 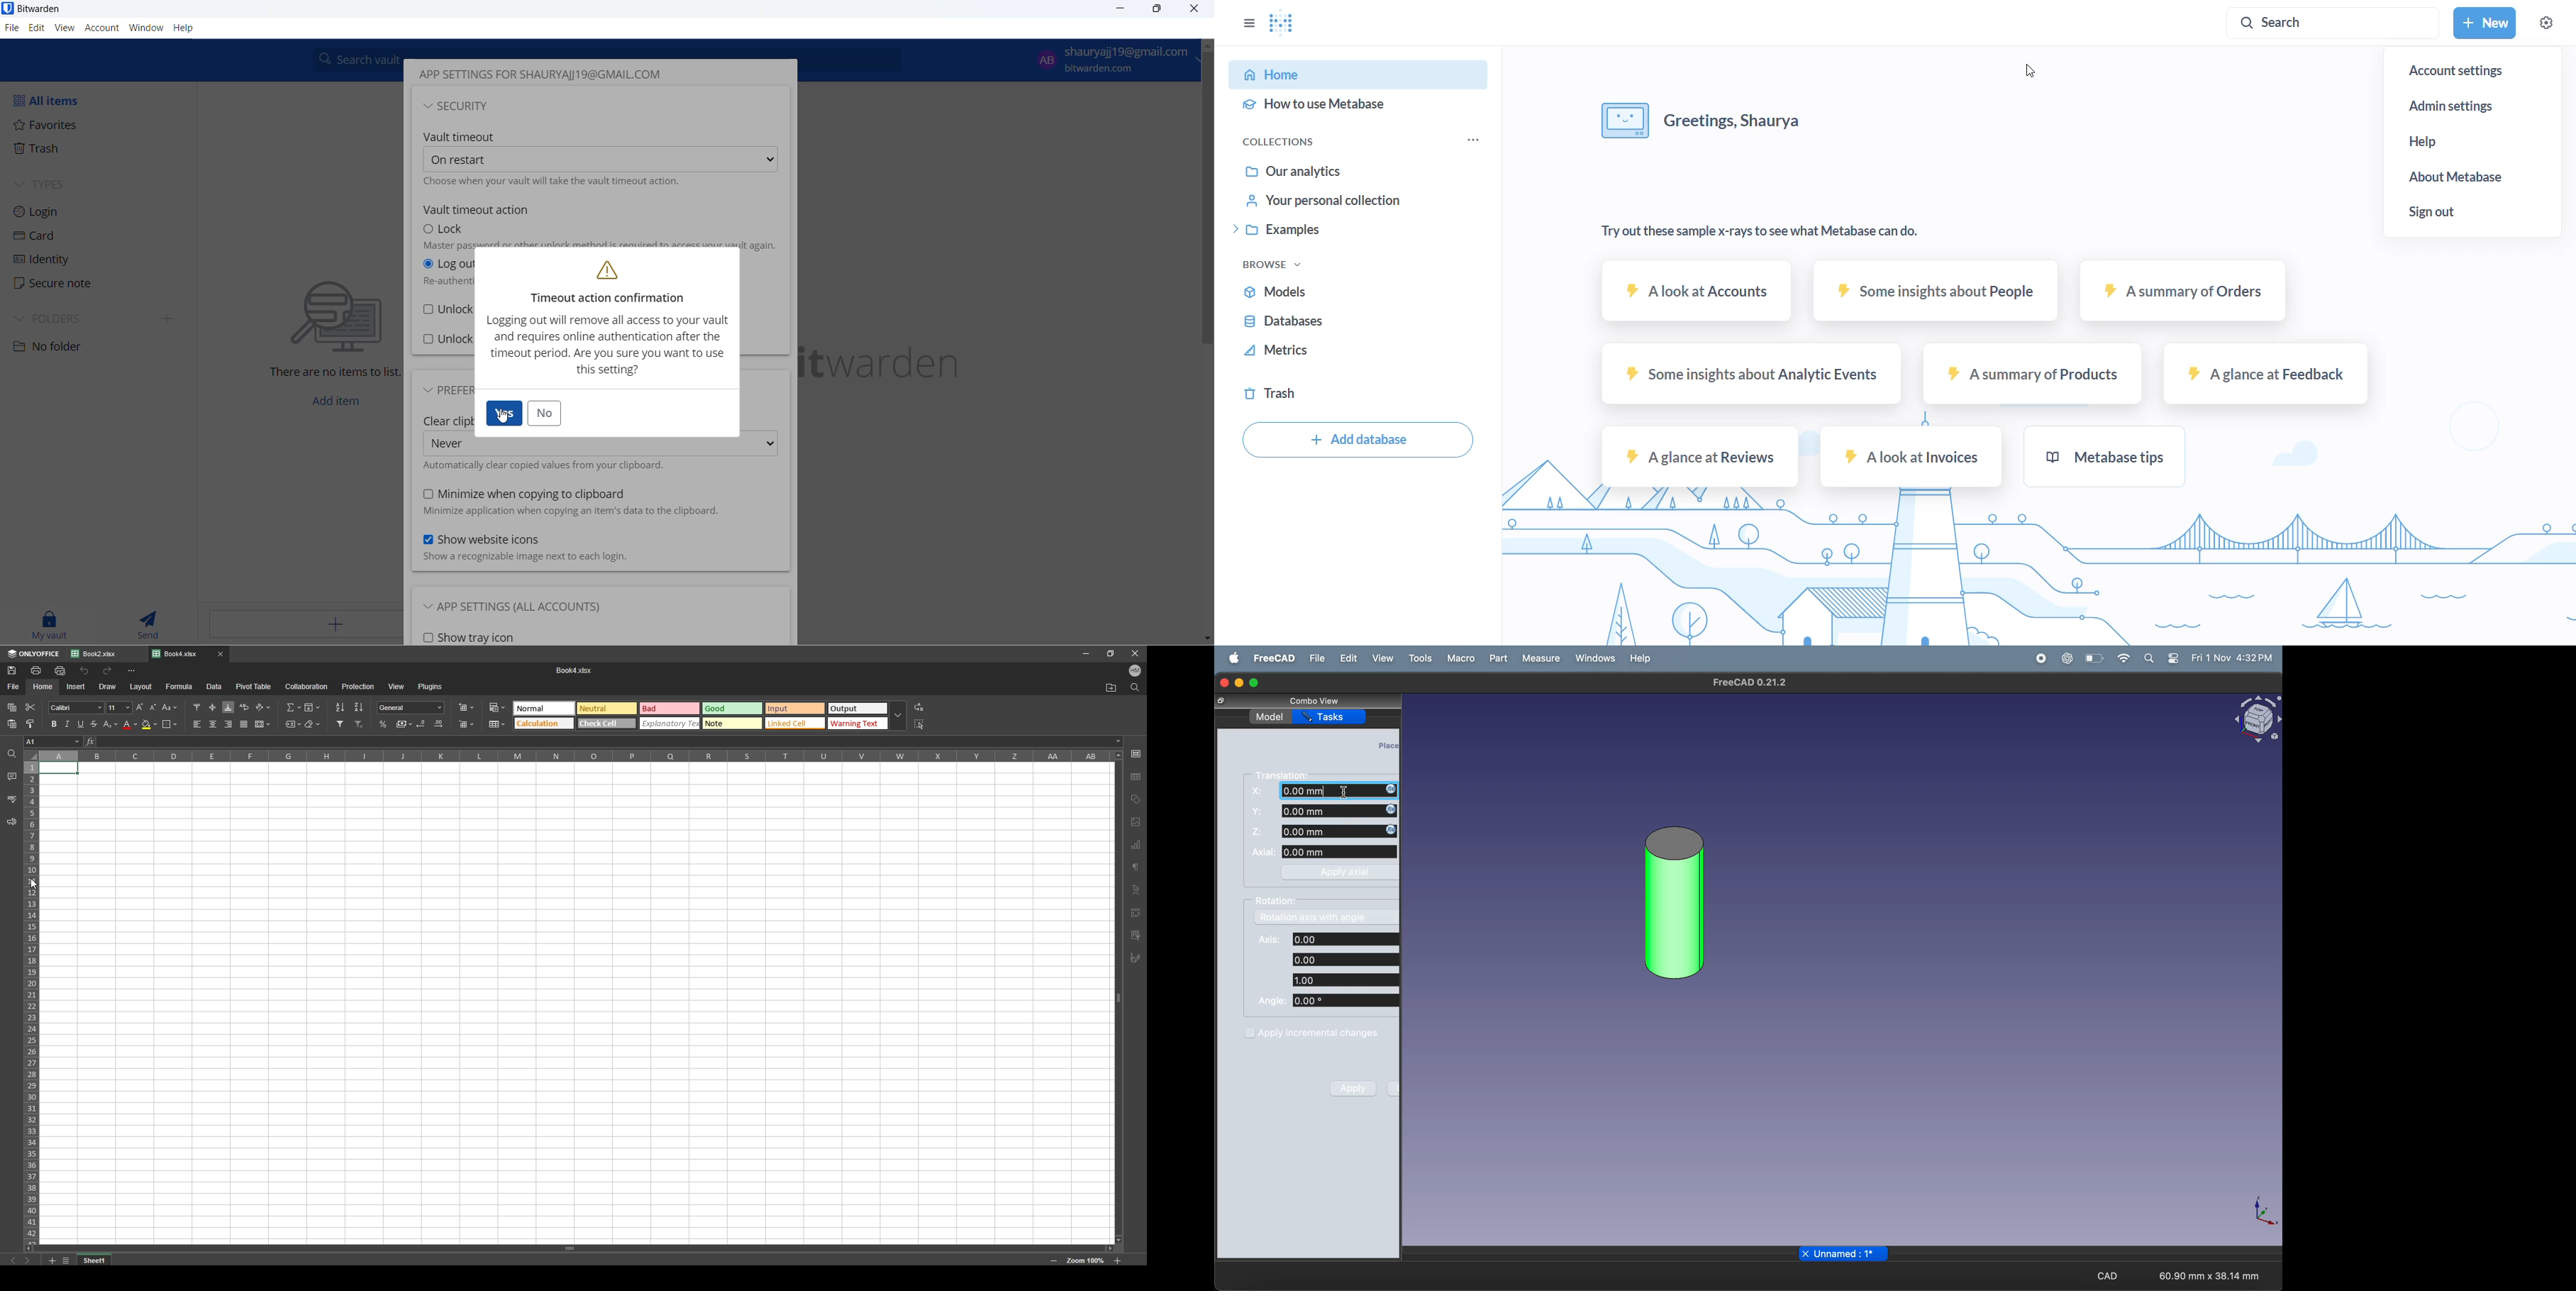 I want to click on columns, so click(x=575, y=755).